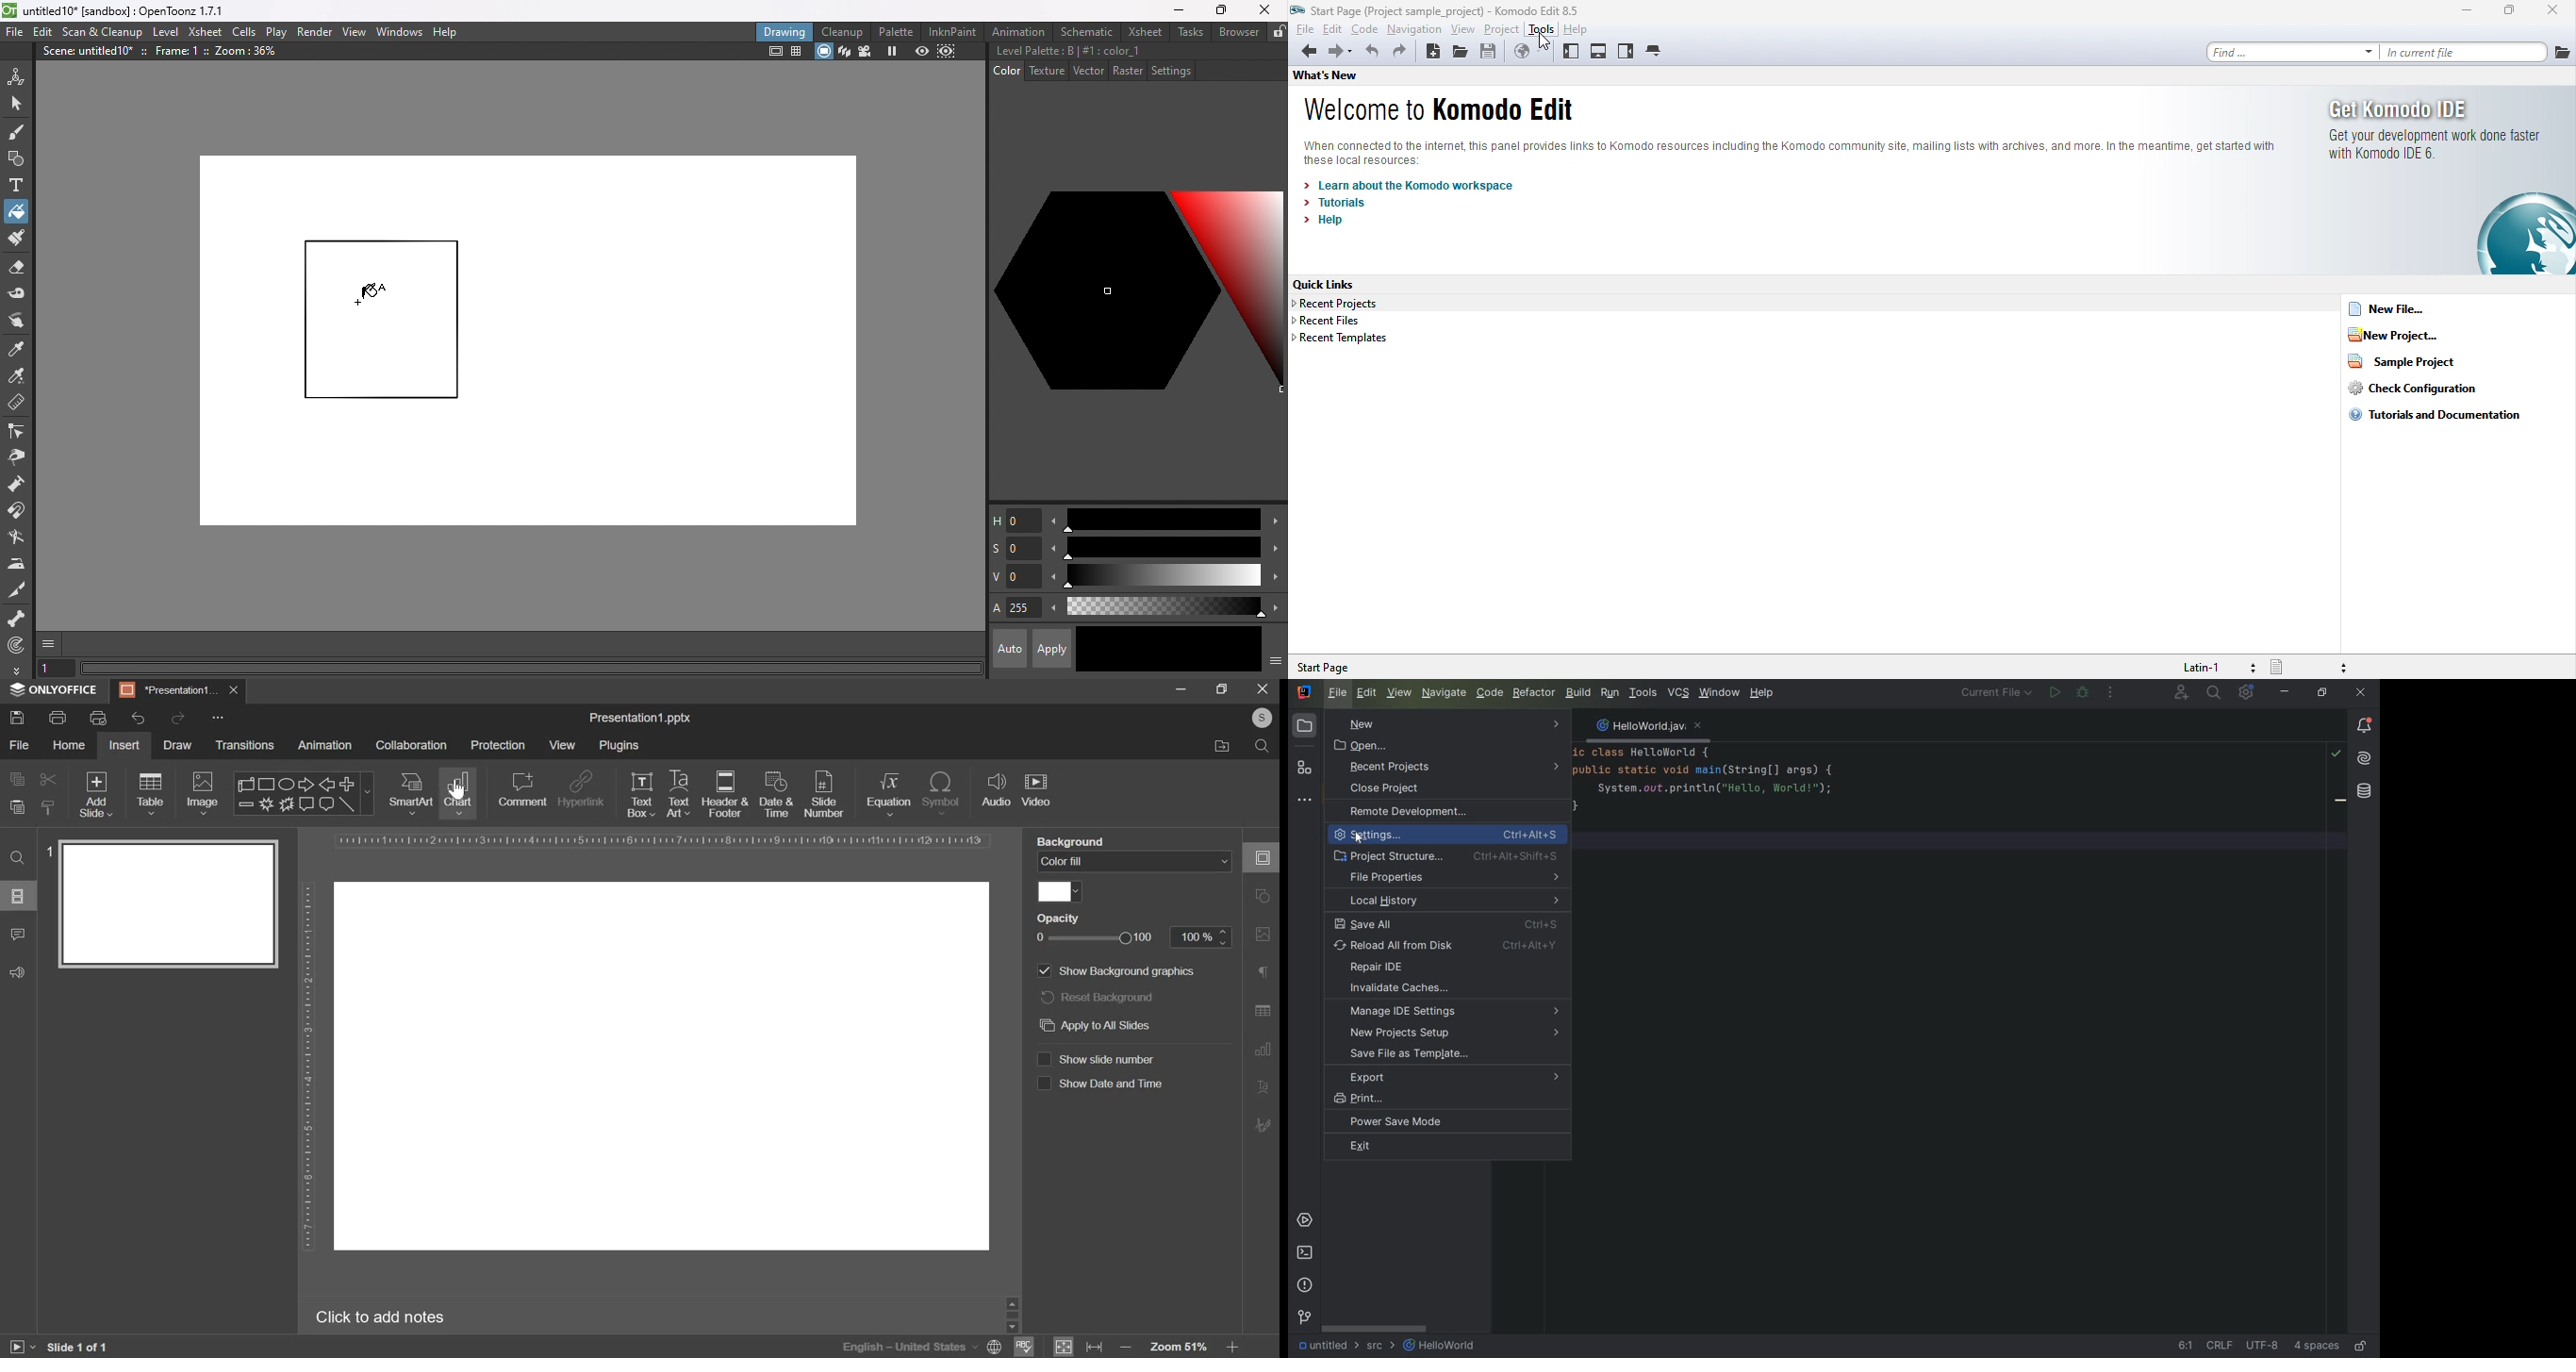 The image size is (2576, 1372). Describe the element at coordinates (1179, 9) in the screenshot. I see `Minimize` at that location.